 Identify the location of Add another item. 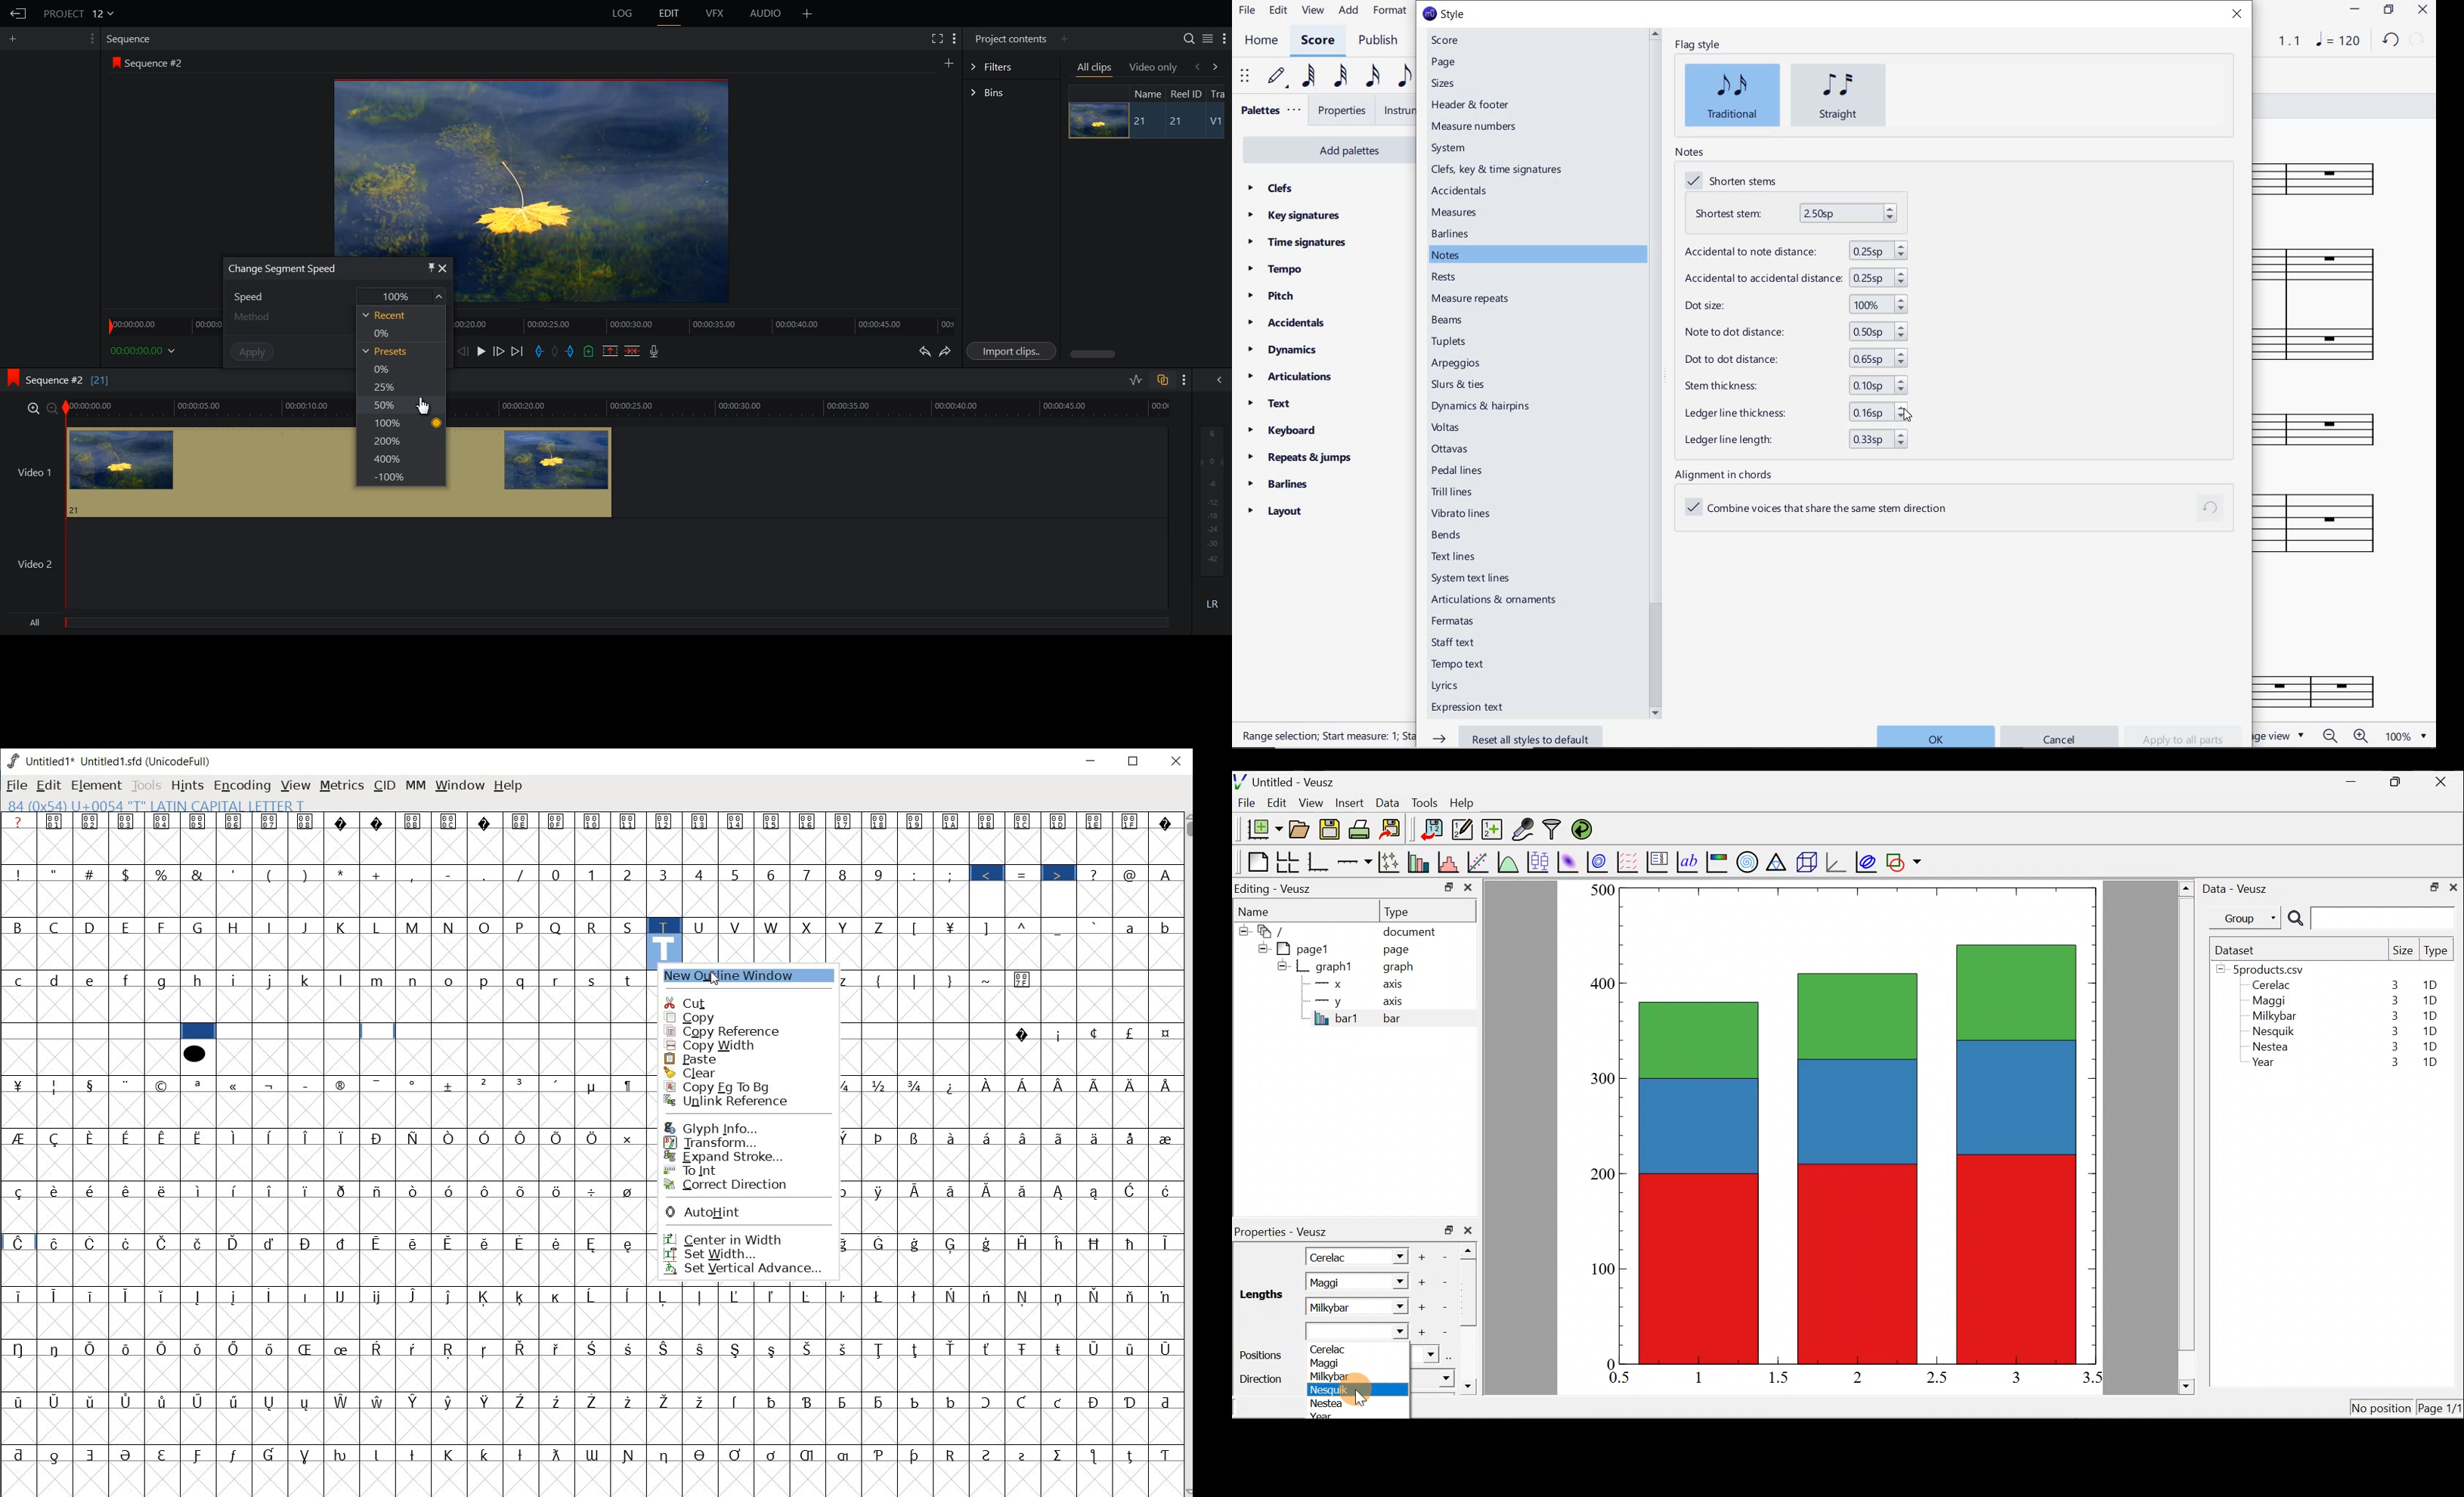
(1421, 1333).